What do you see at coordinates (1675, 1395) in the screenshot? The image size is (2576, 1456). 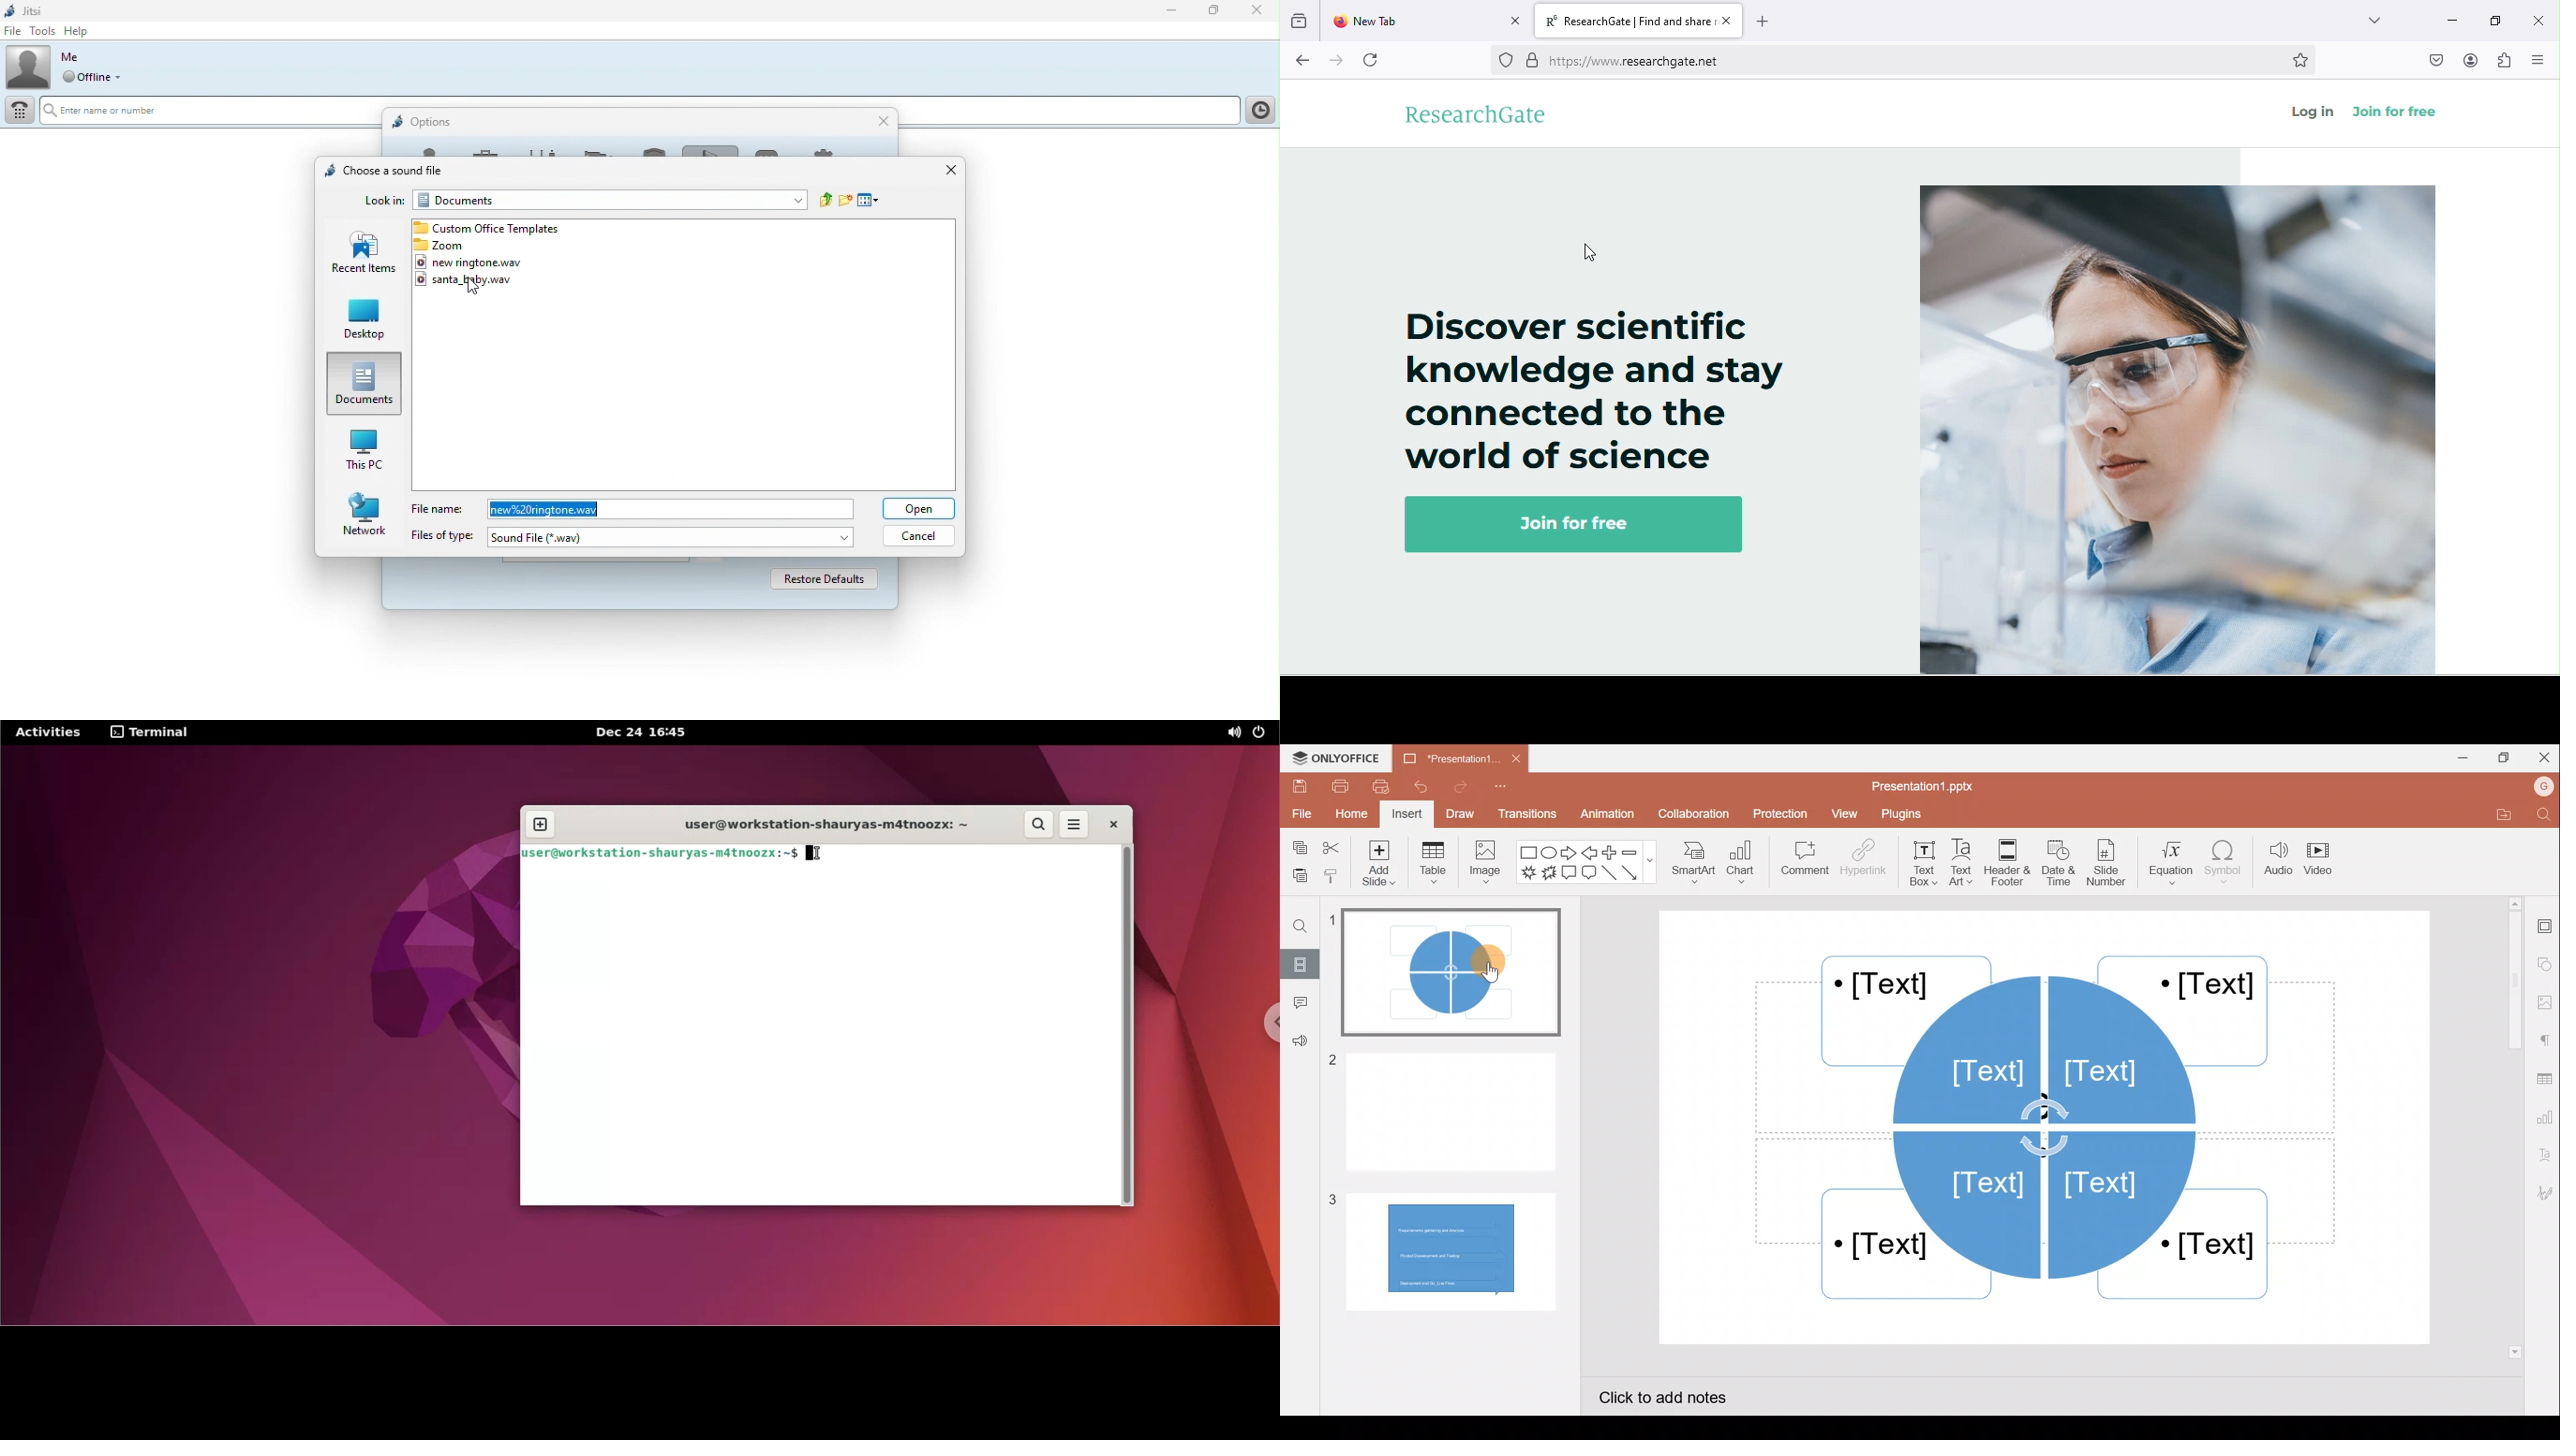 I see `Click to add notes` at bounding box center [1675, 1395].